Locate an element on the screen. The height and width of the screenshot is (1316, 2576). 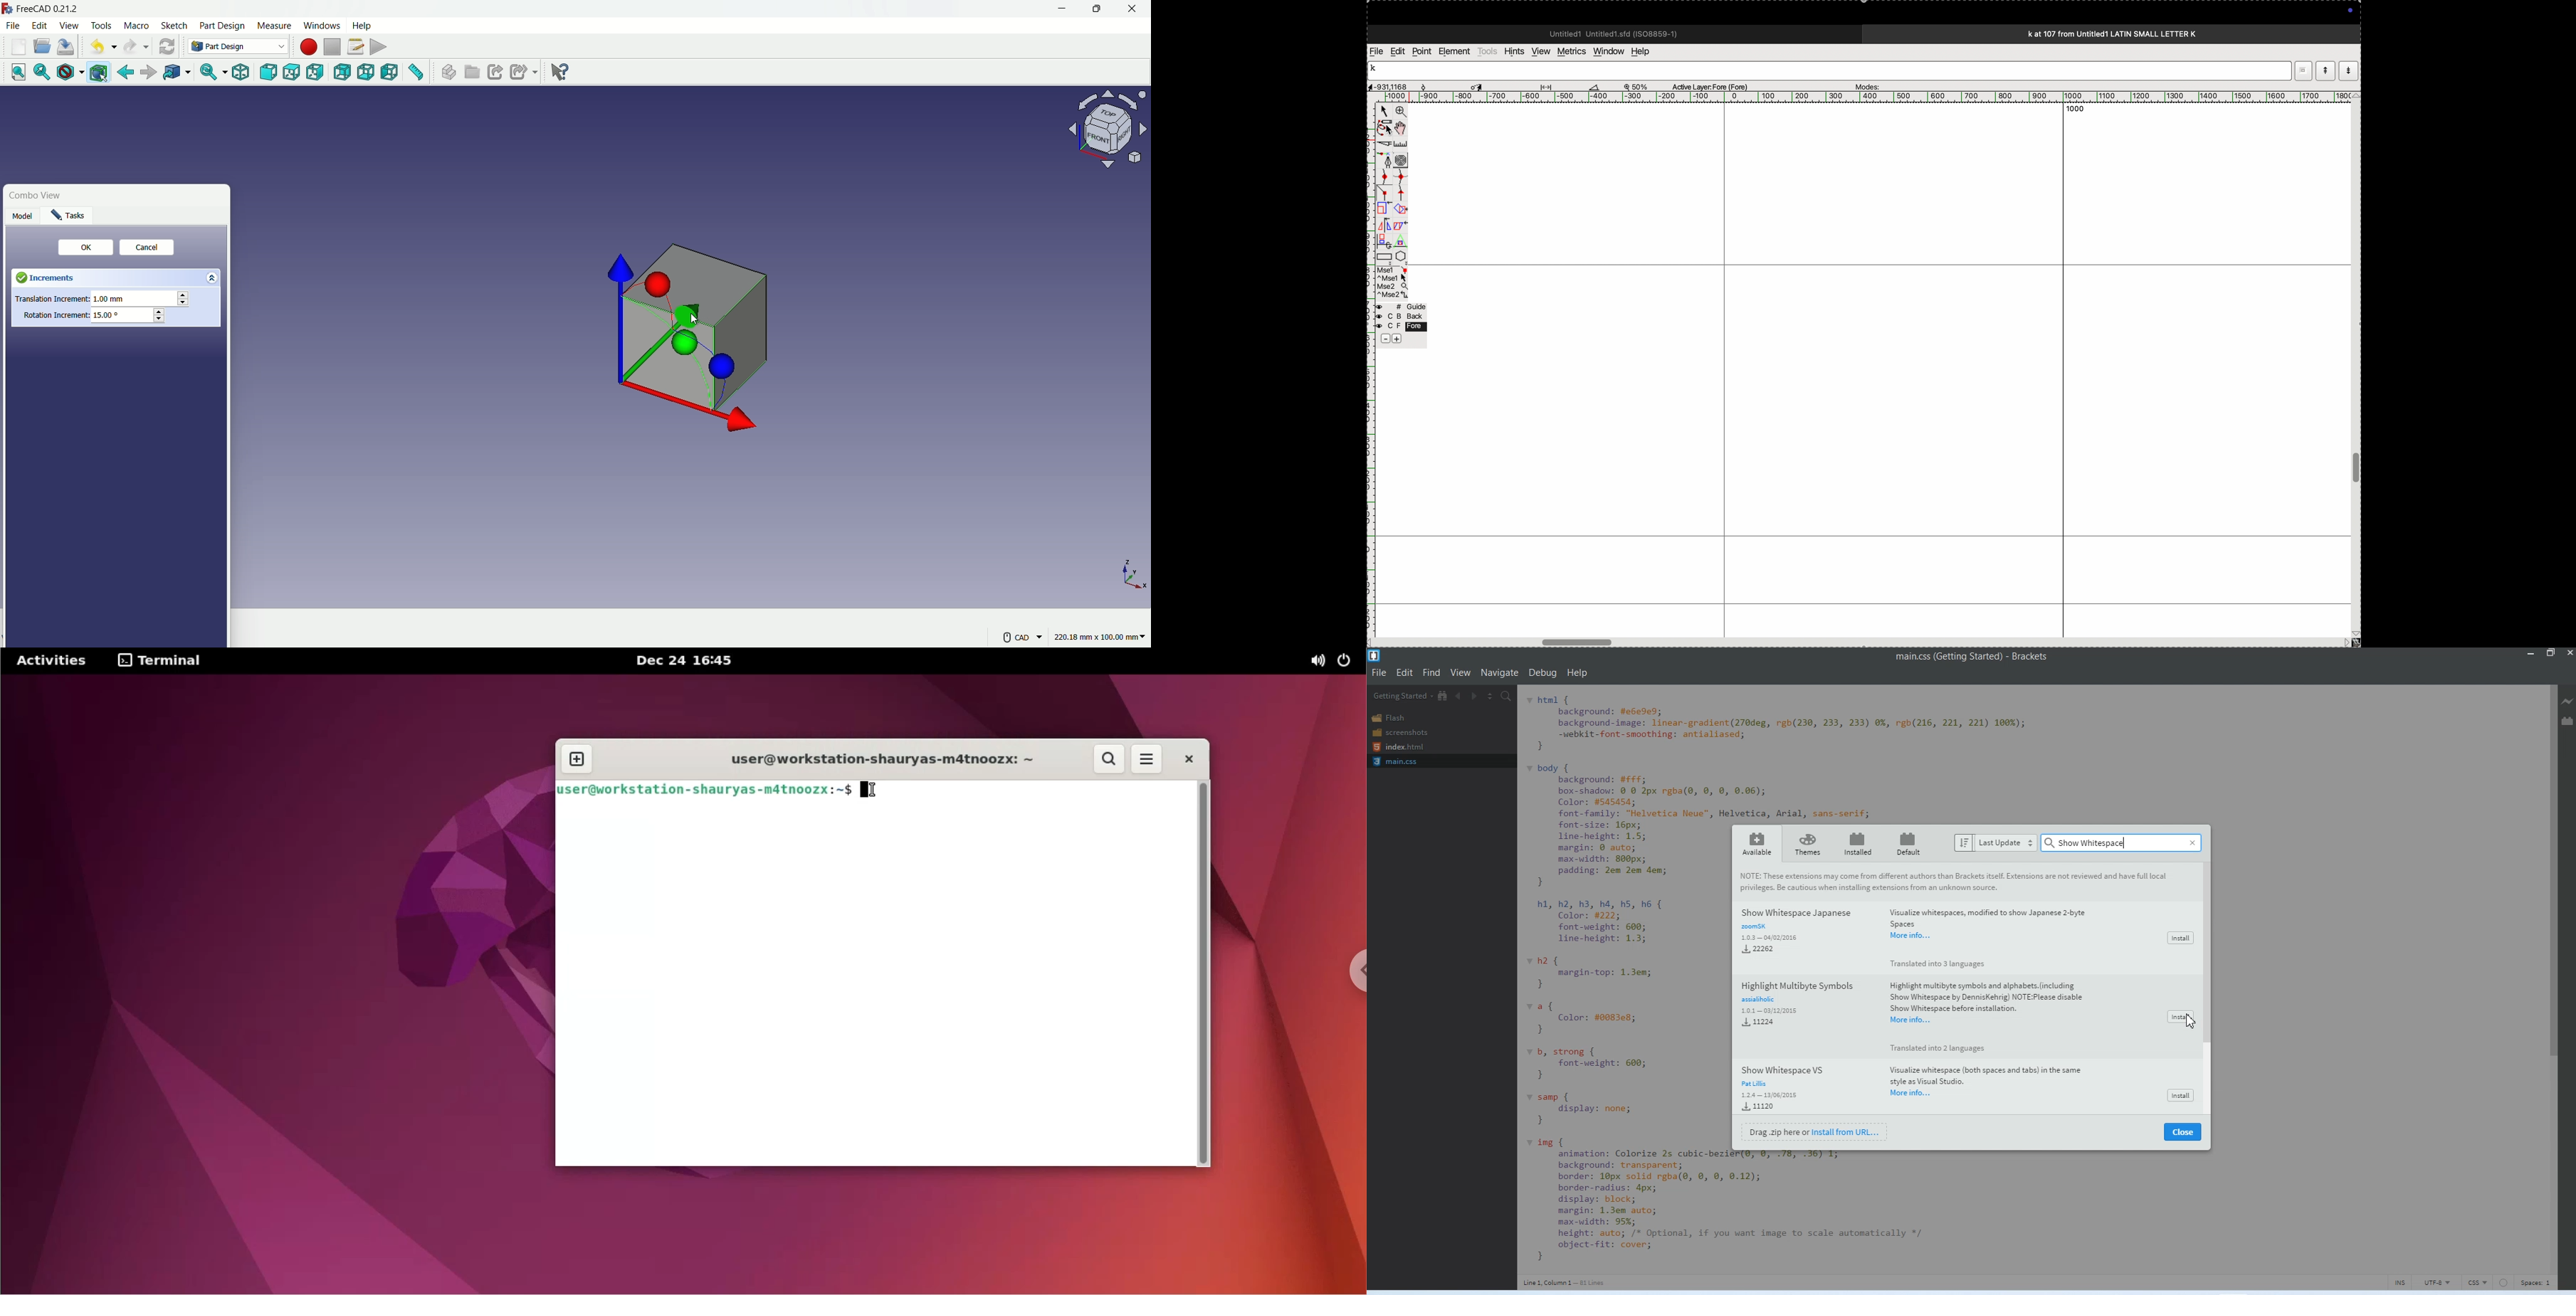
Main.css is located at coordinates (1396, 762).